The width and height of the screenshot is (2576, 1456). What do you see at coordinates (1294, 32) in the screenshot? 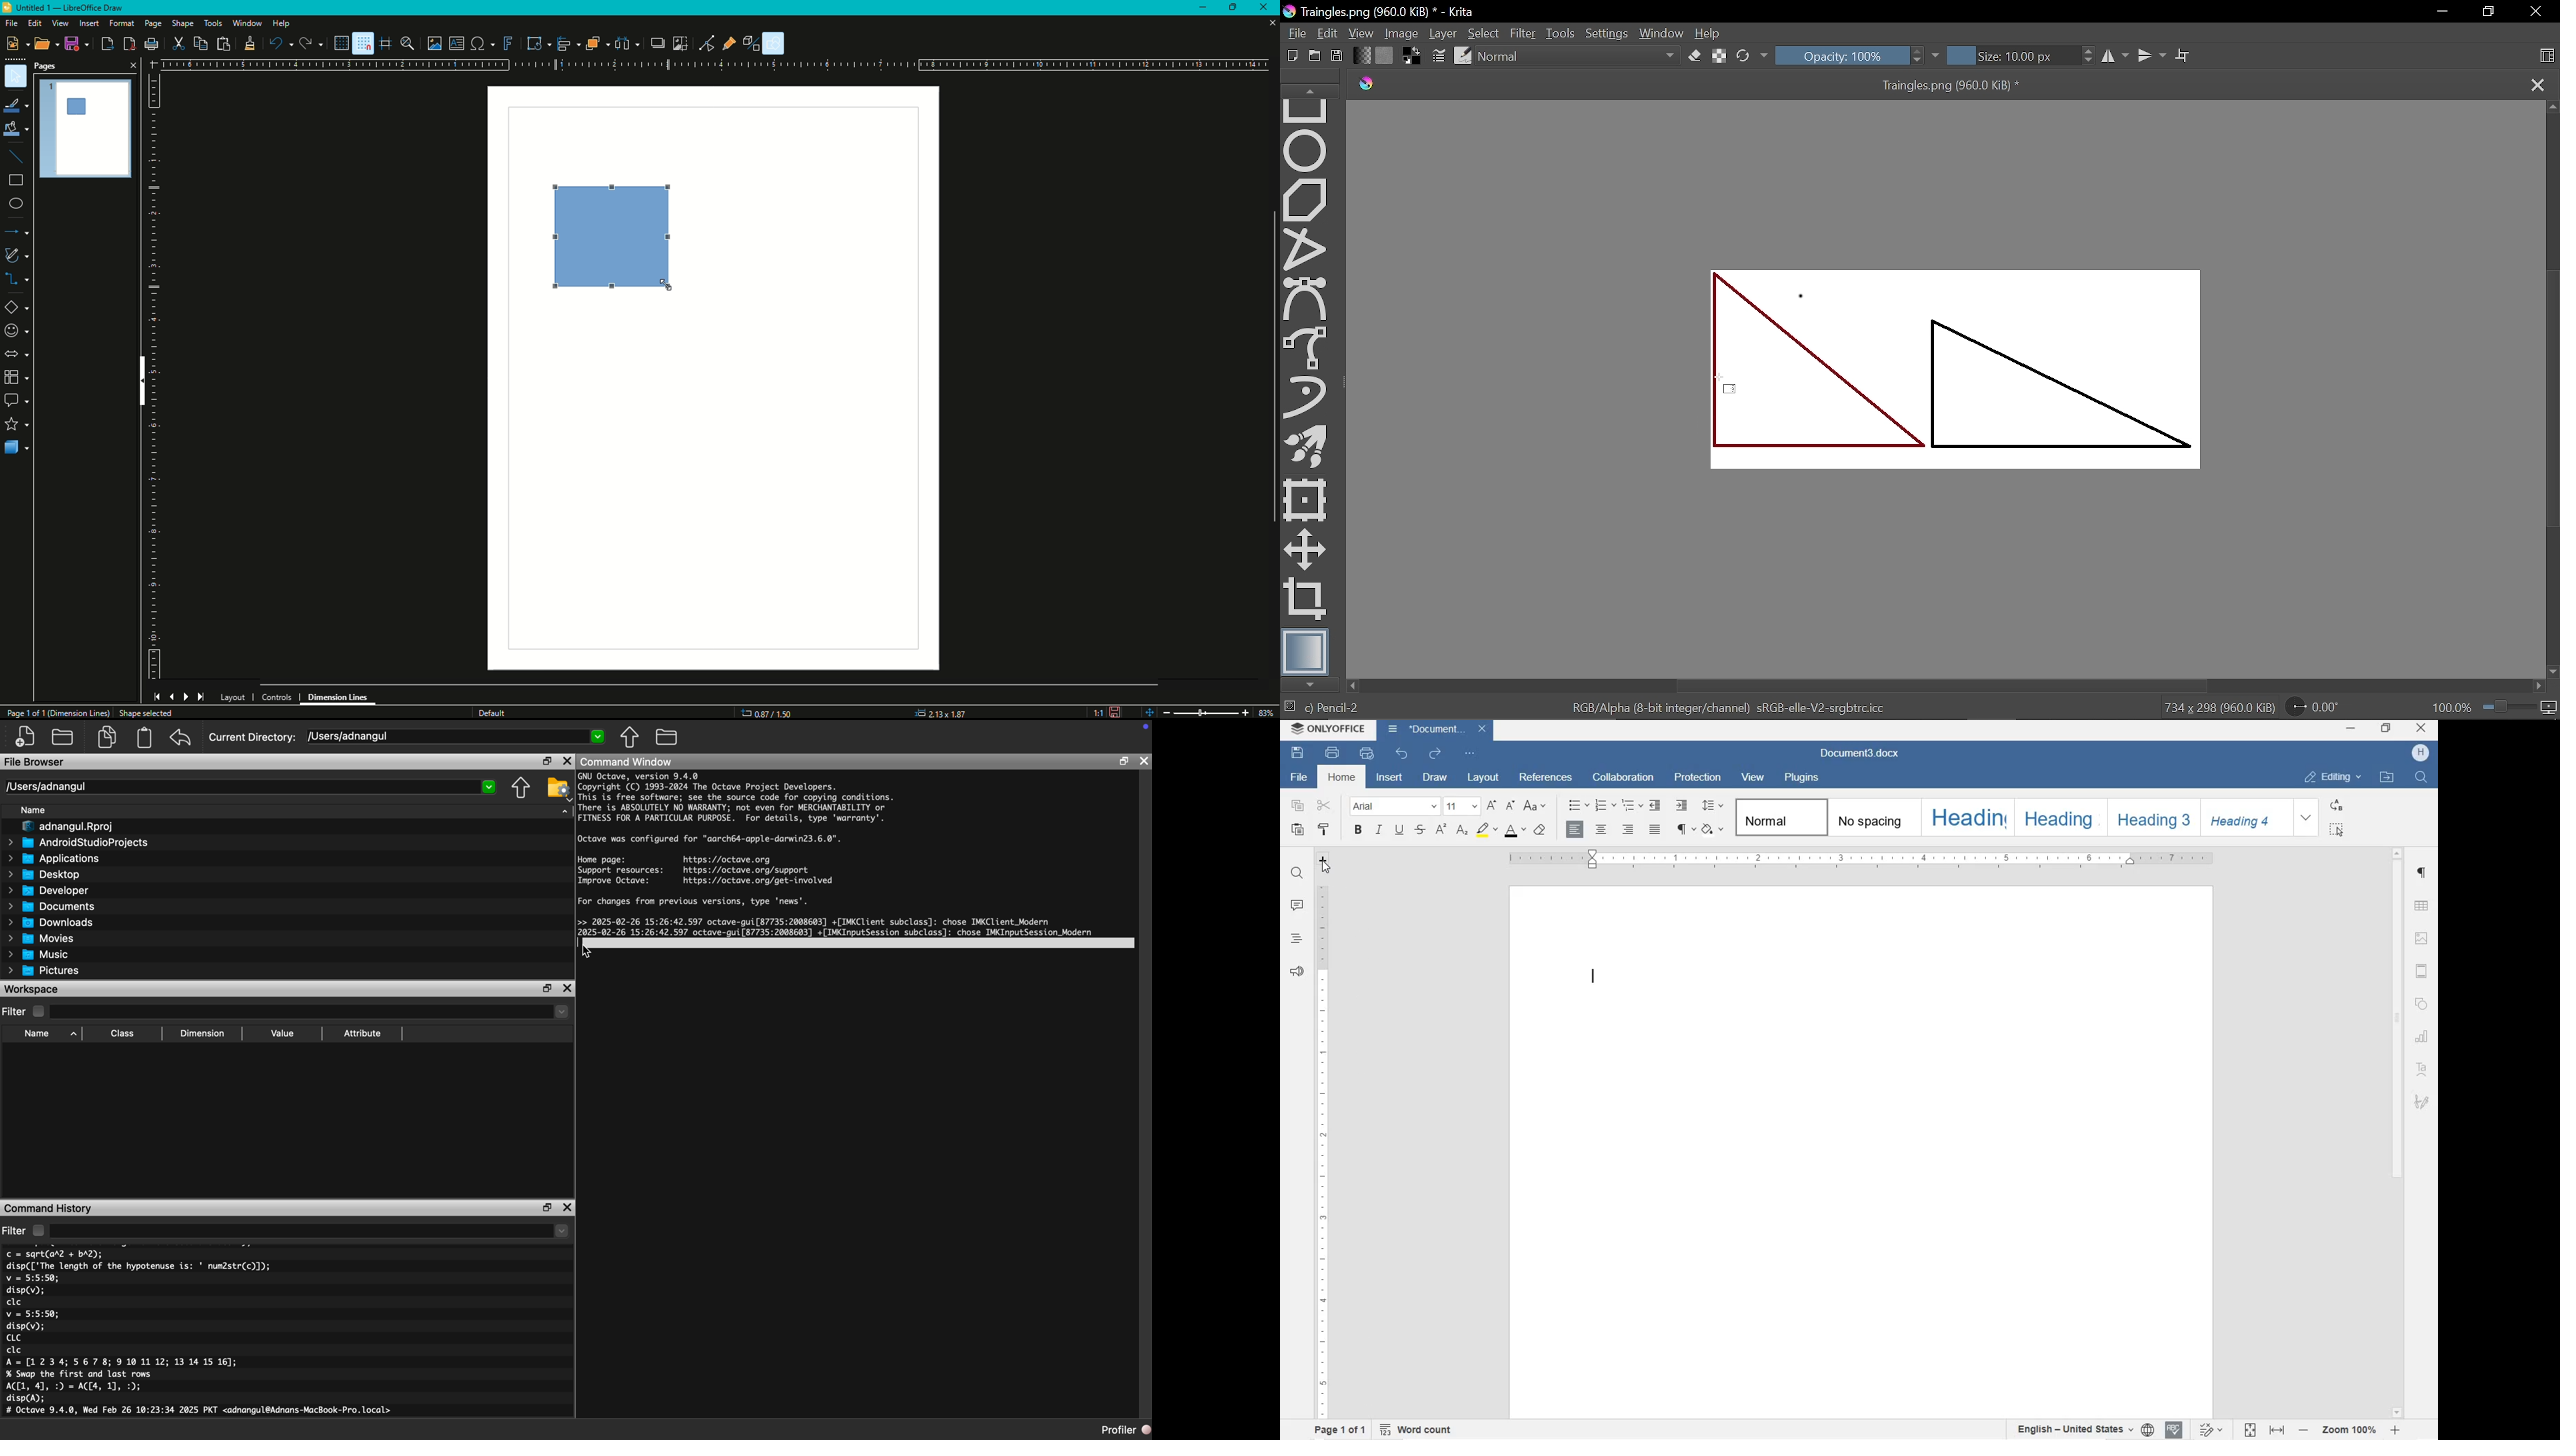
I see `File` at bounding box center [1294, 32].